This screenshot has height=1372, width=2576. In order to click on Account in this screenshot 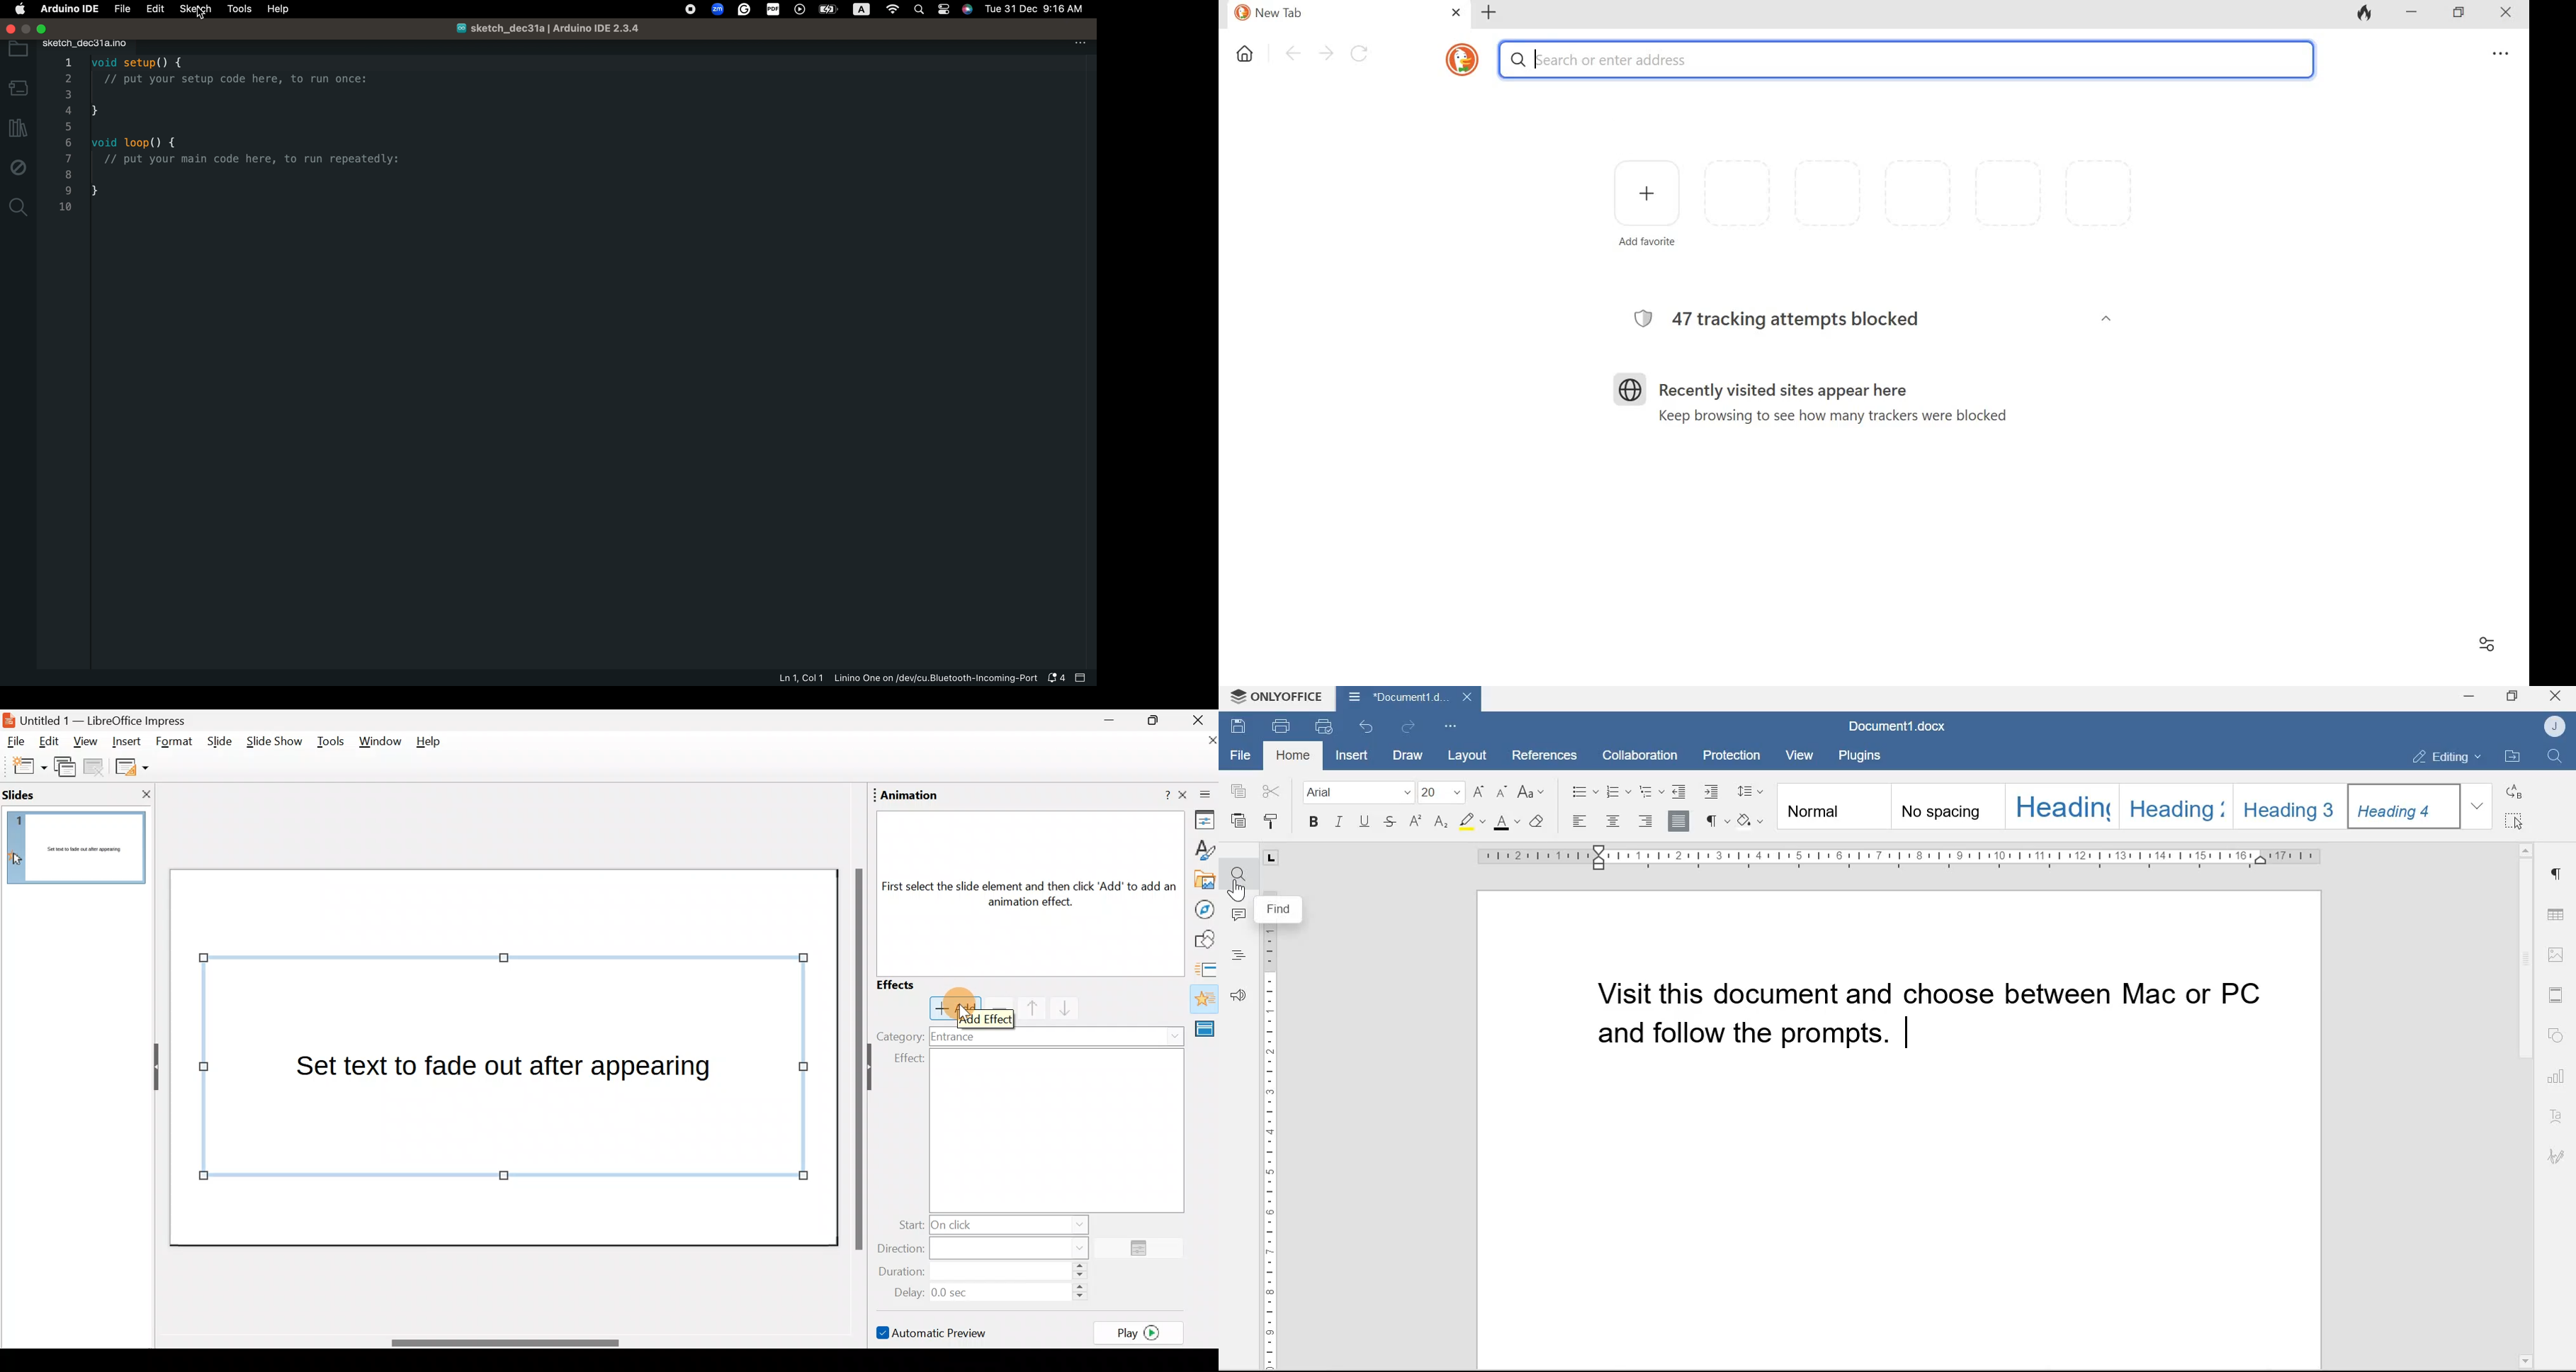, I will do `click(2557, 726)`.